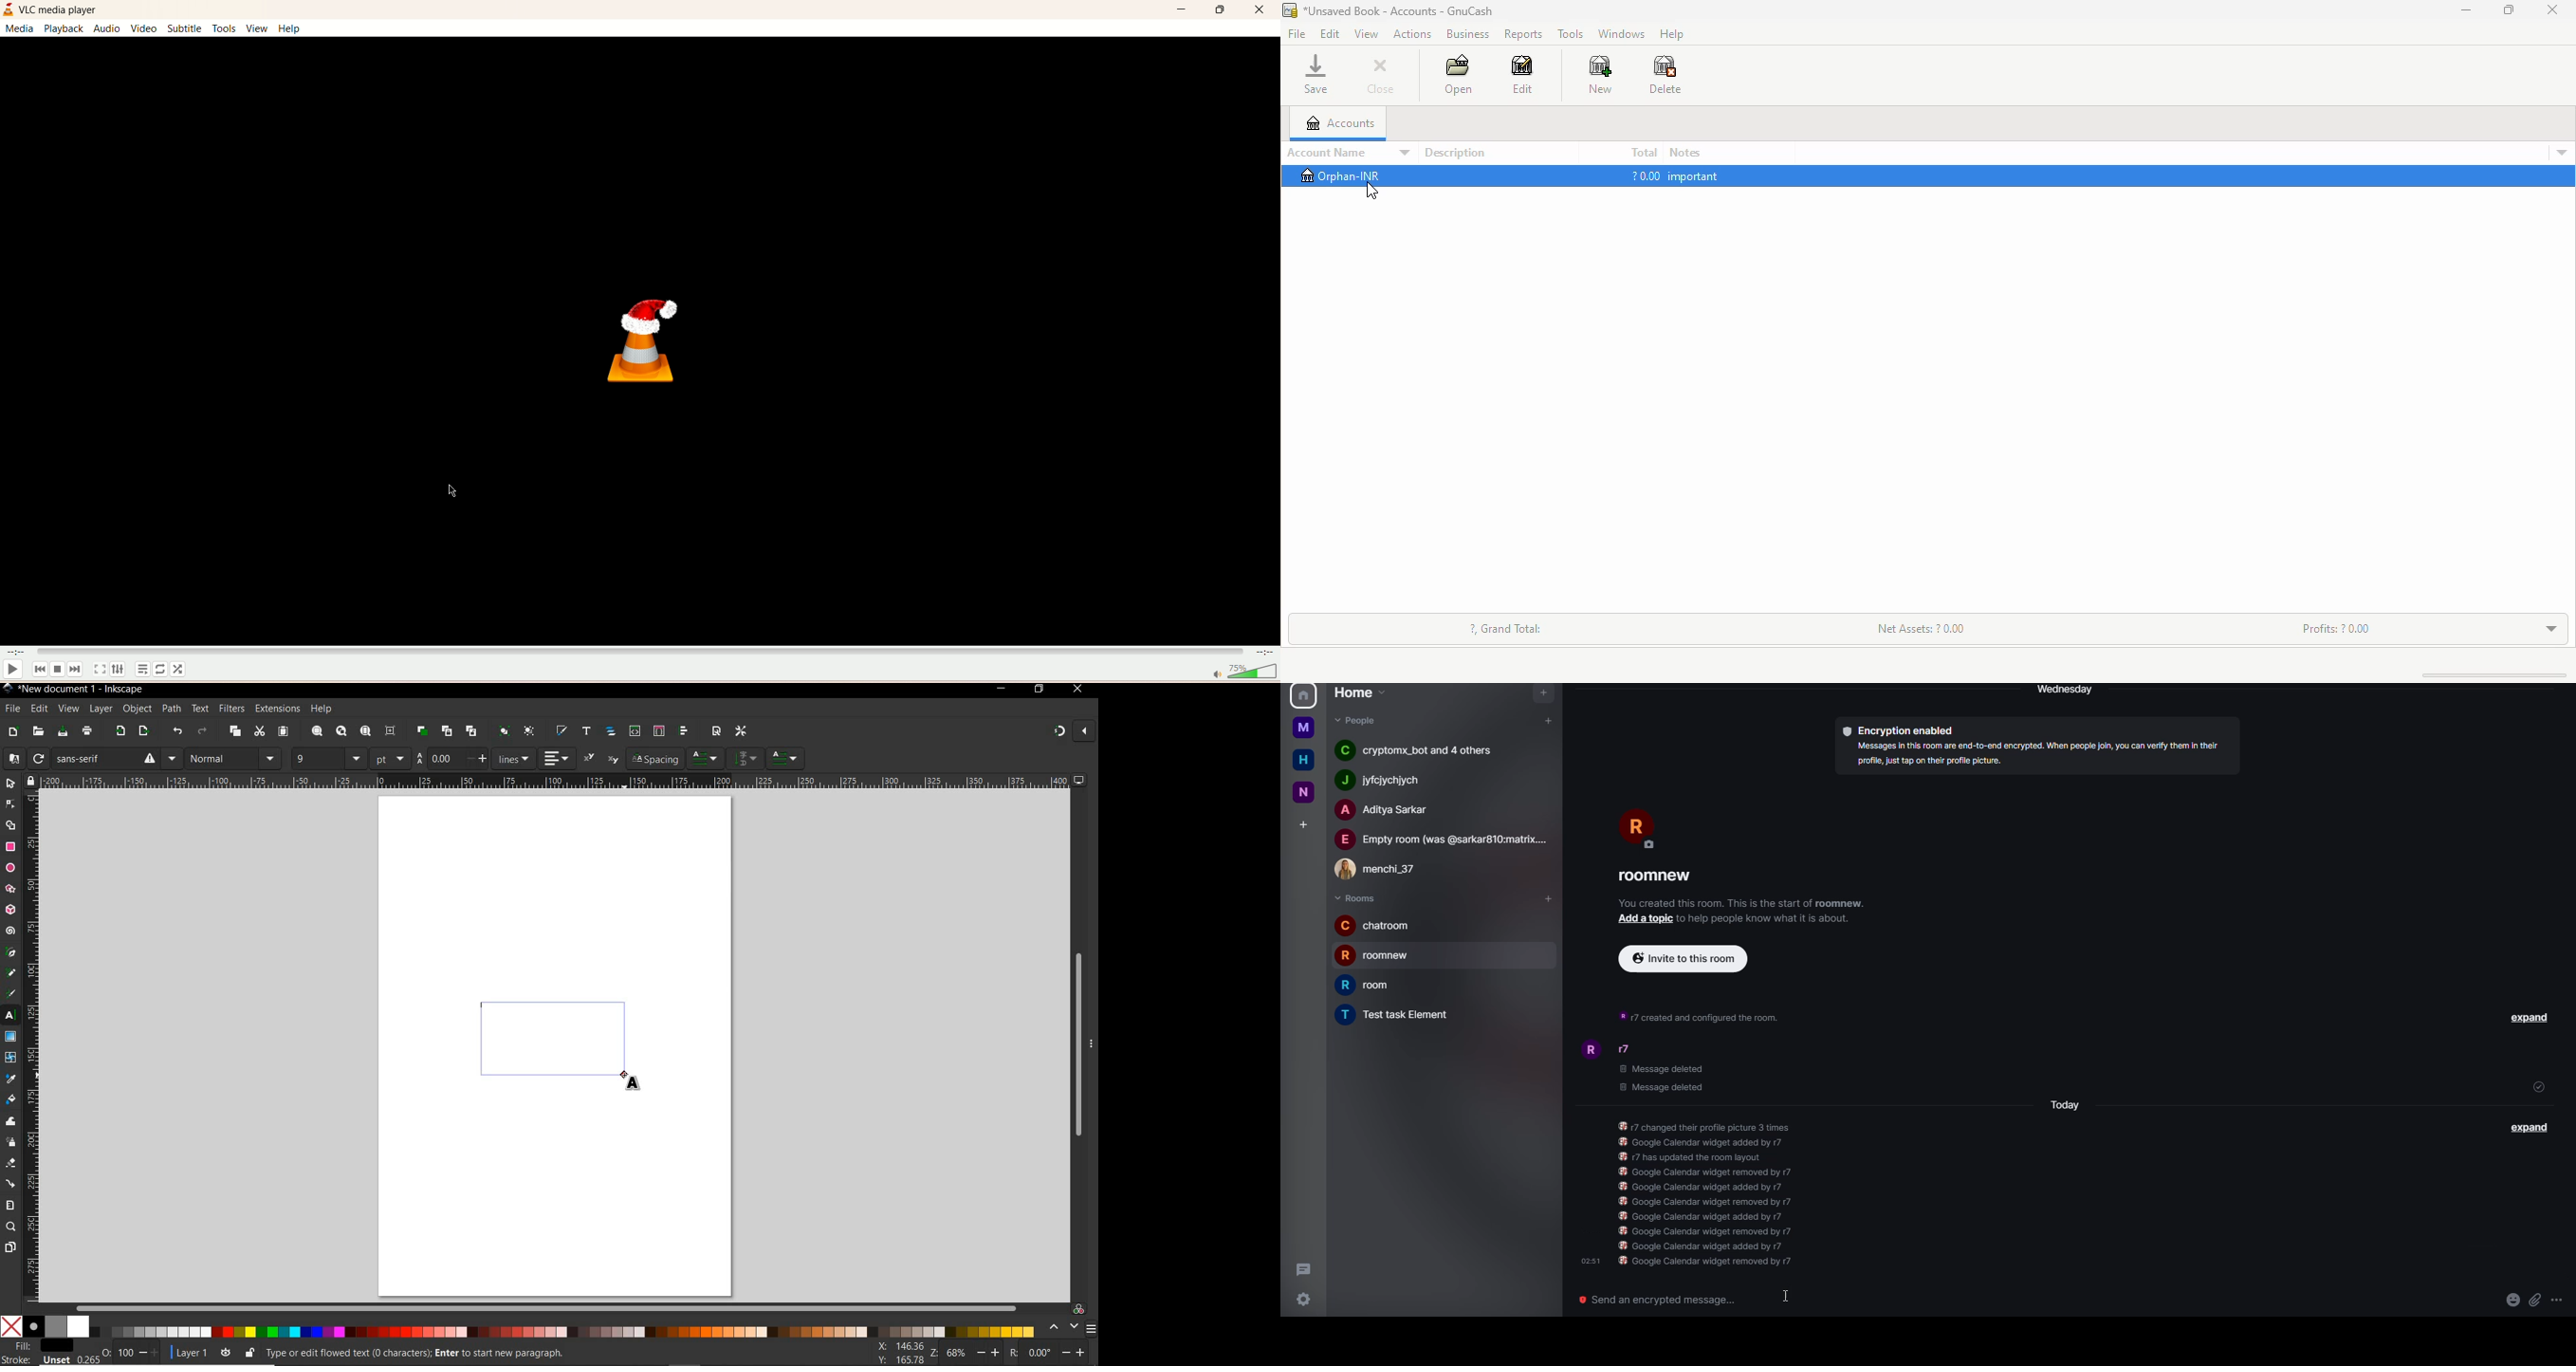 The image size is (2576, 1372). I want to click on new, so click(1600, 74).